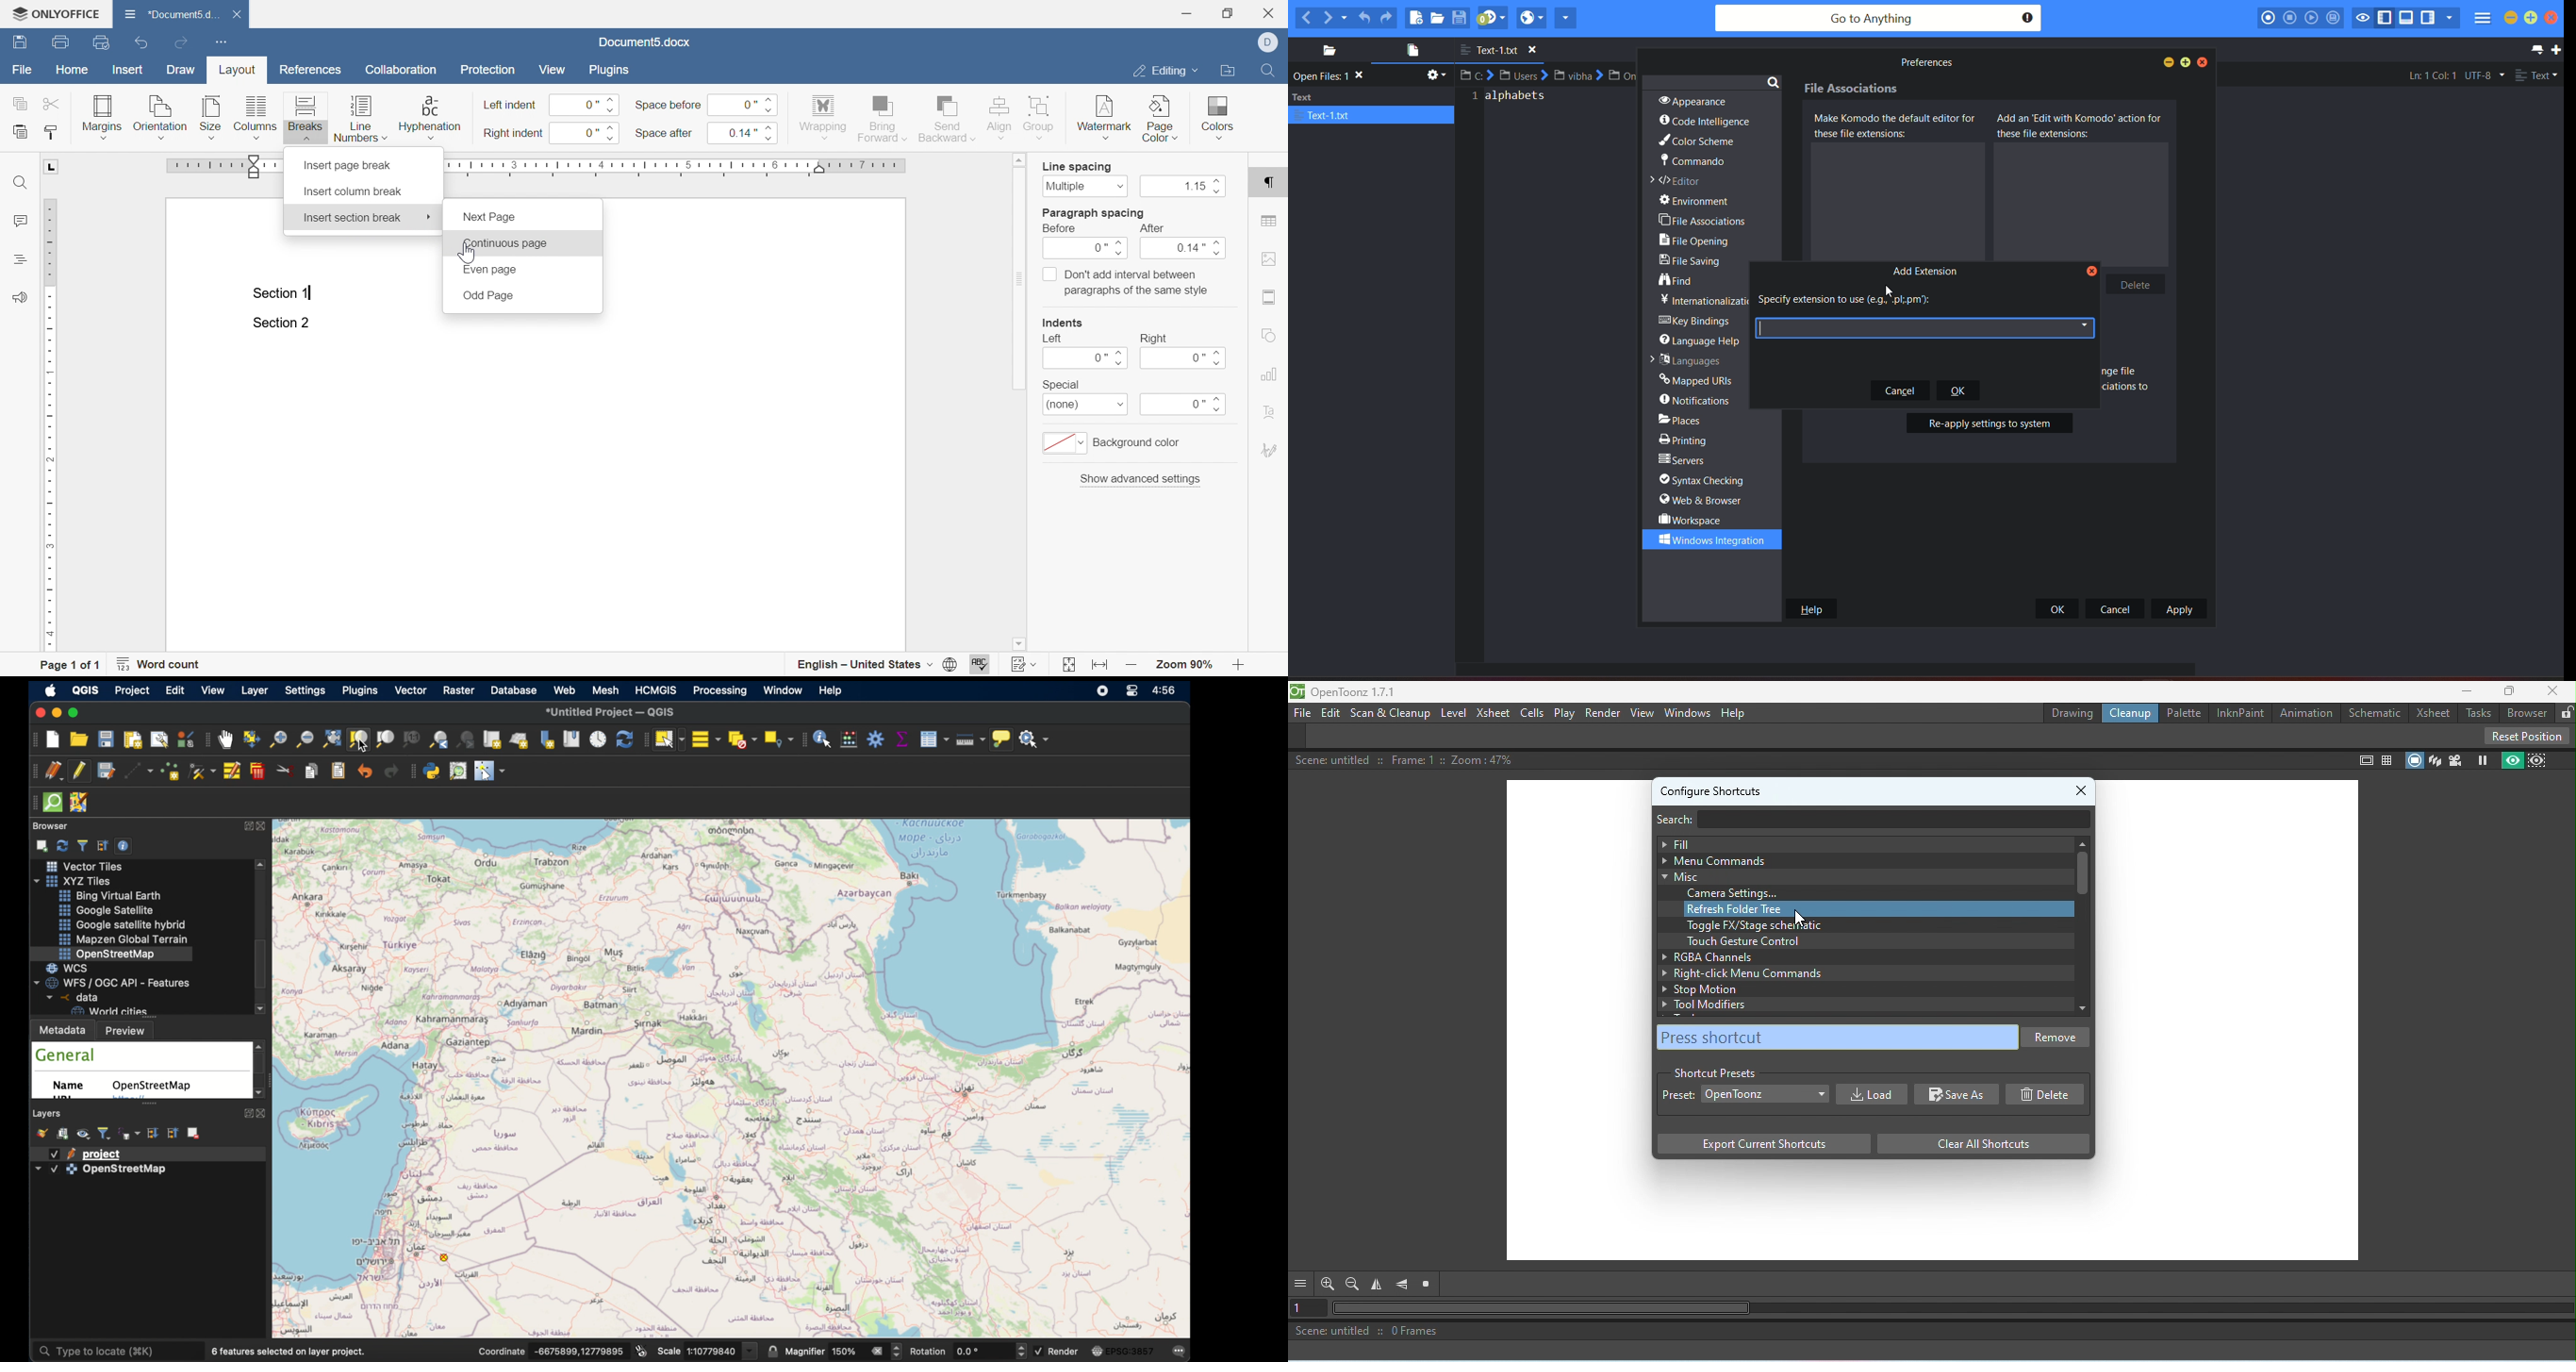  What do you see at coordinates (1167, 692) in the screenshot?
I see `time` at bounding box center [1167, 692].